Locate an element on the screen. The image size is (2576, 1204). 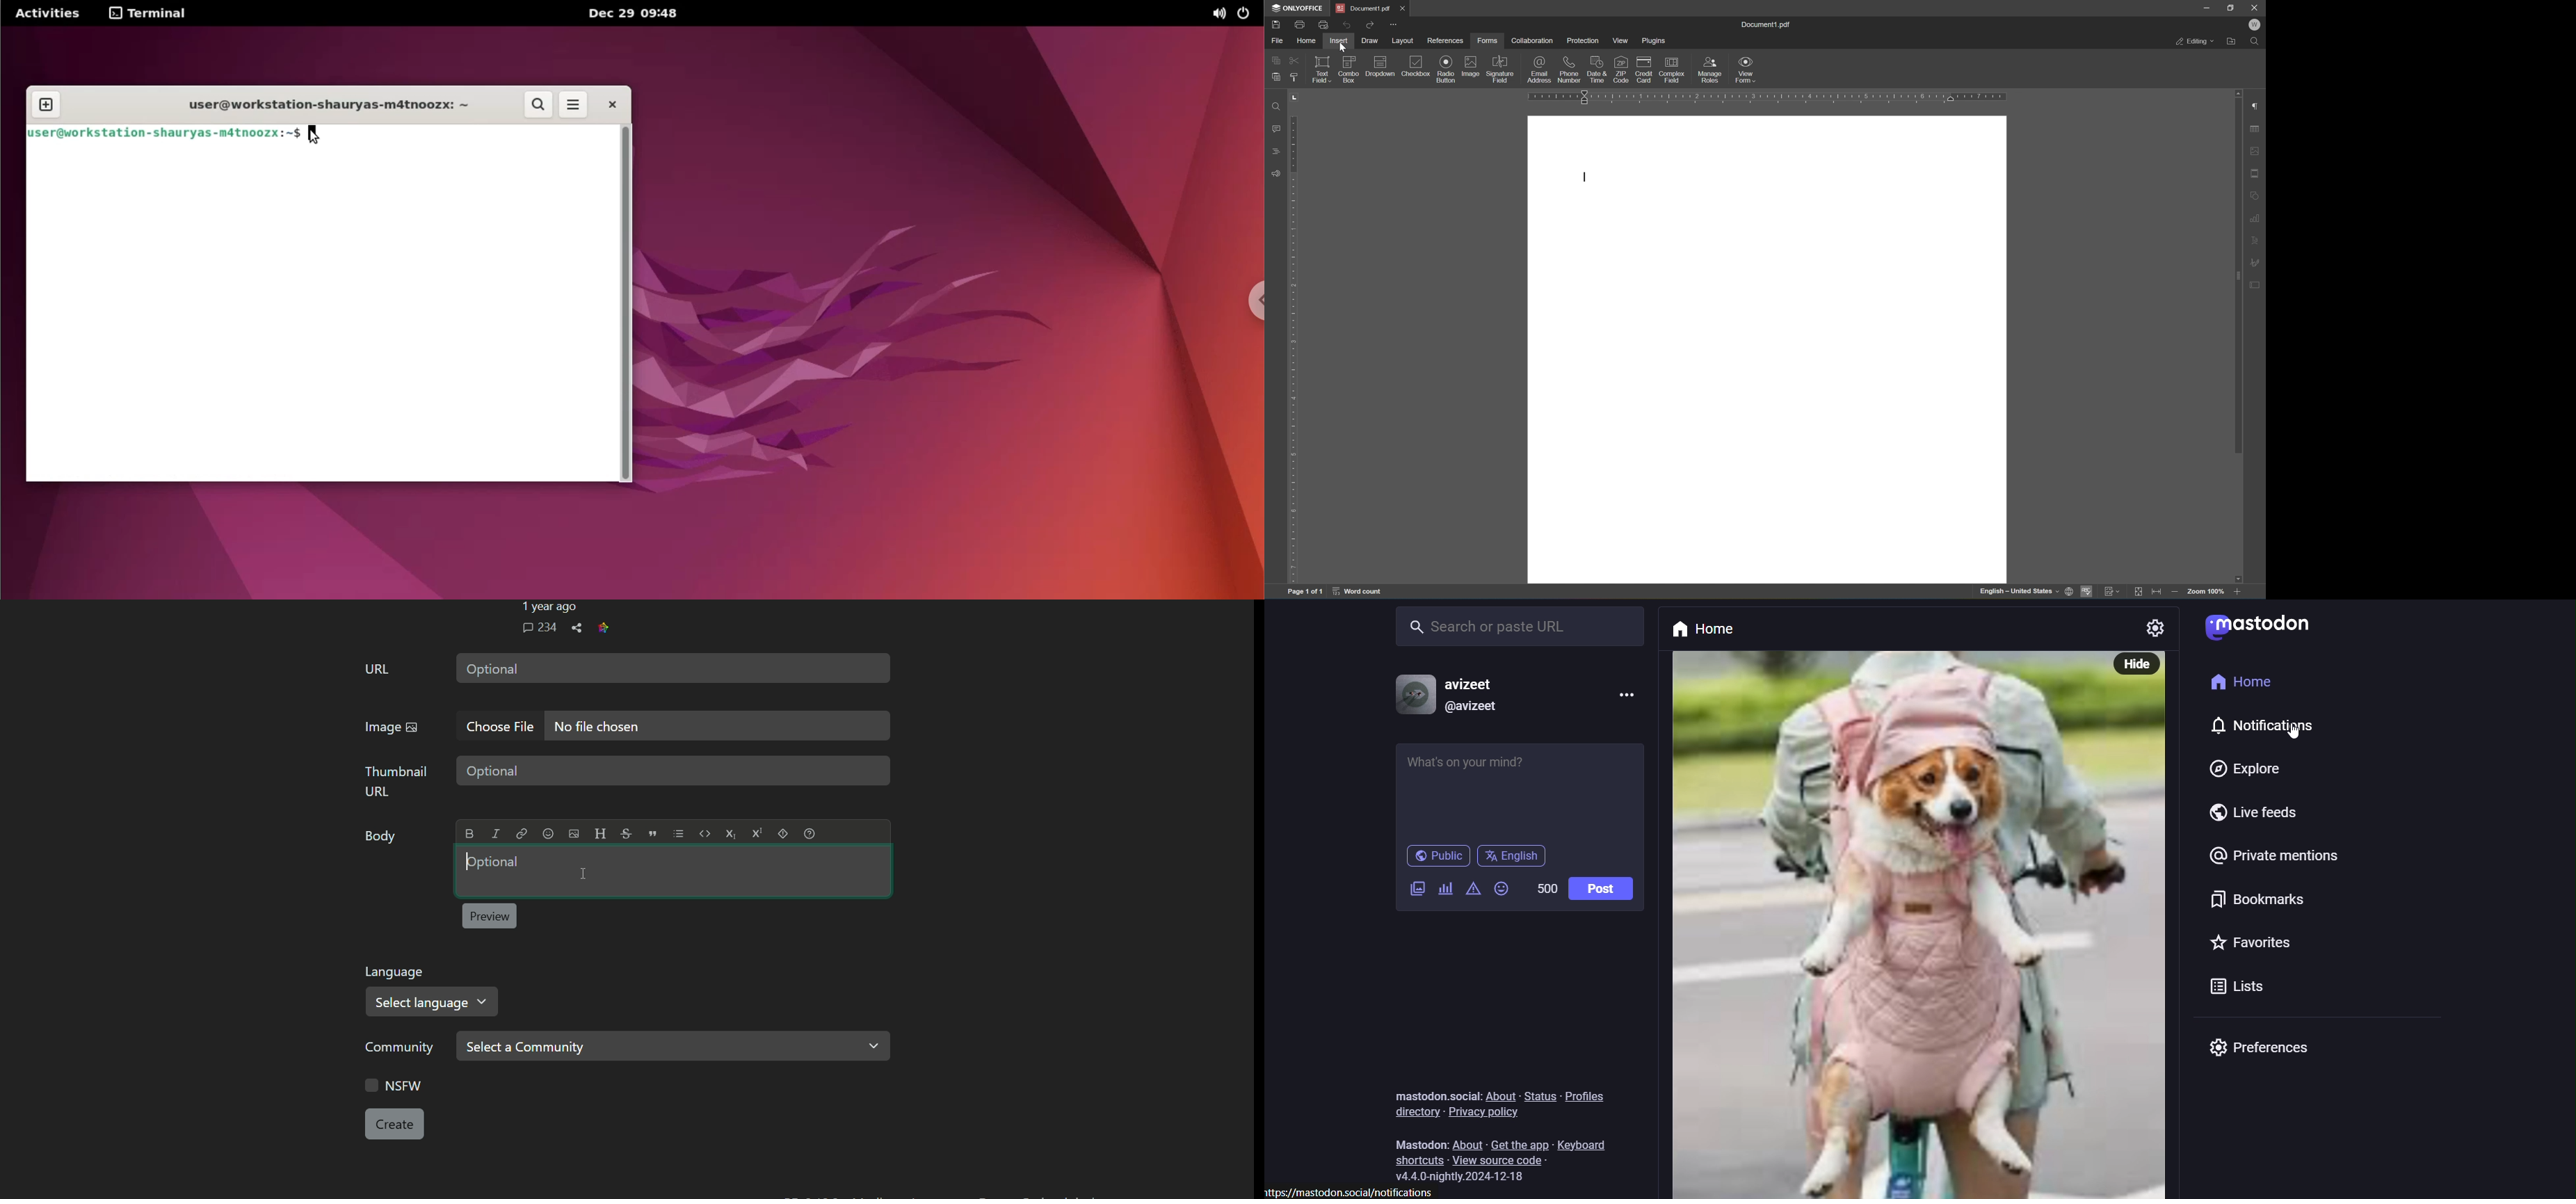
lists is located at coordinates (2234, 985).